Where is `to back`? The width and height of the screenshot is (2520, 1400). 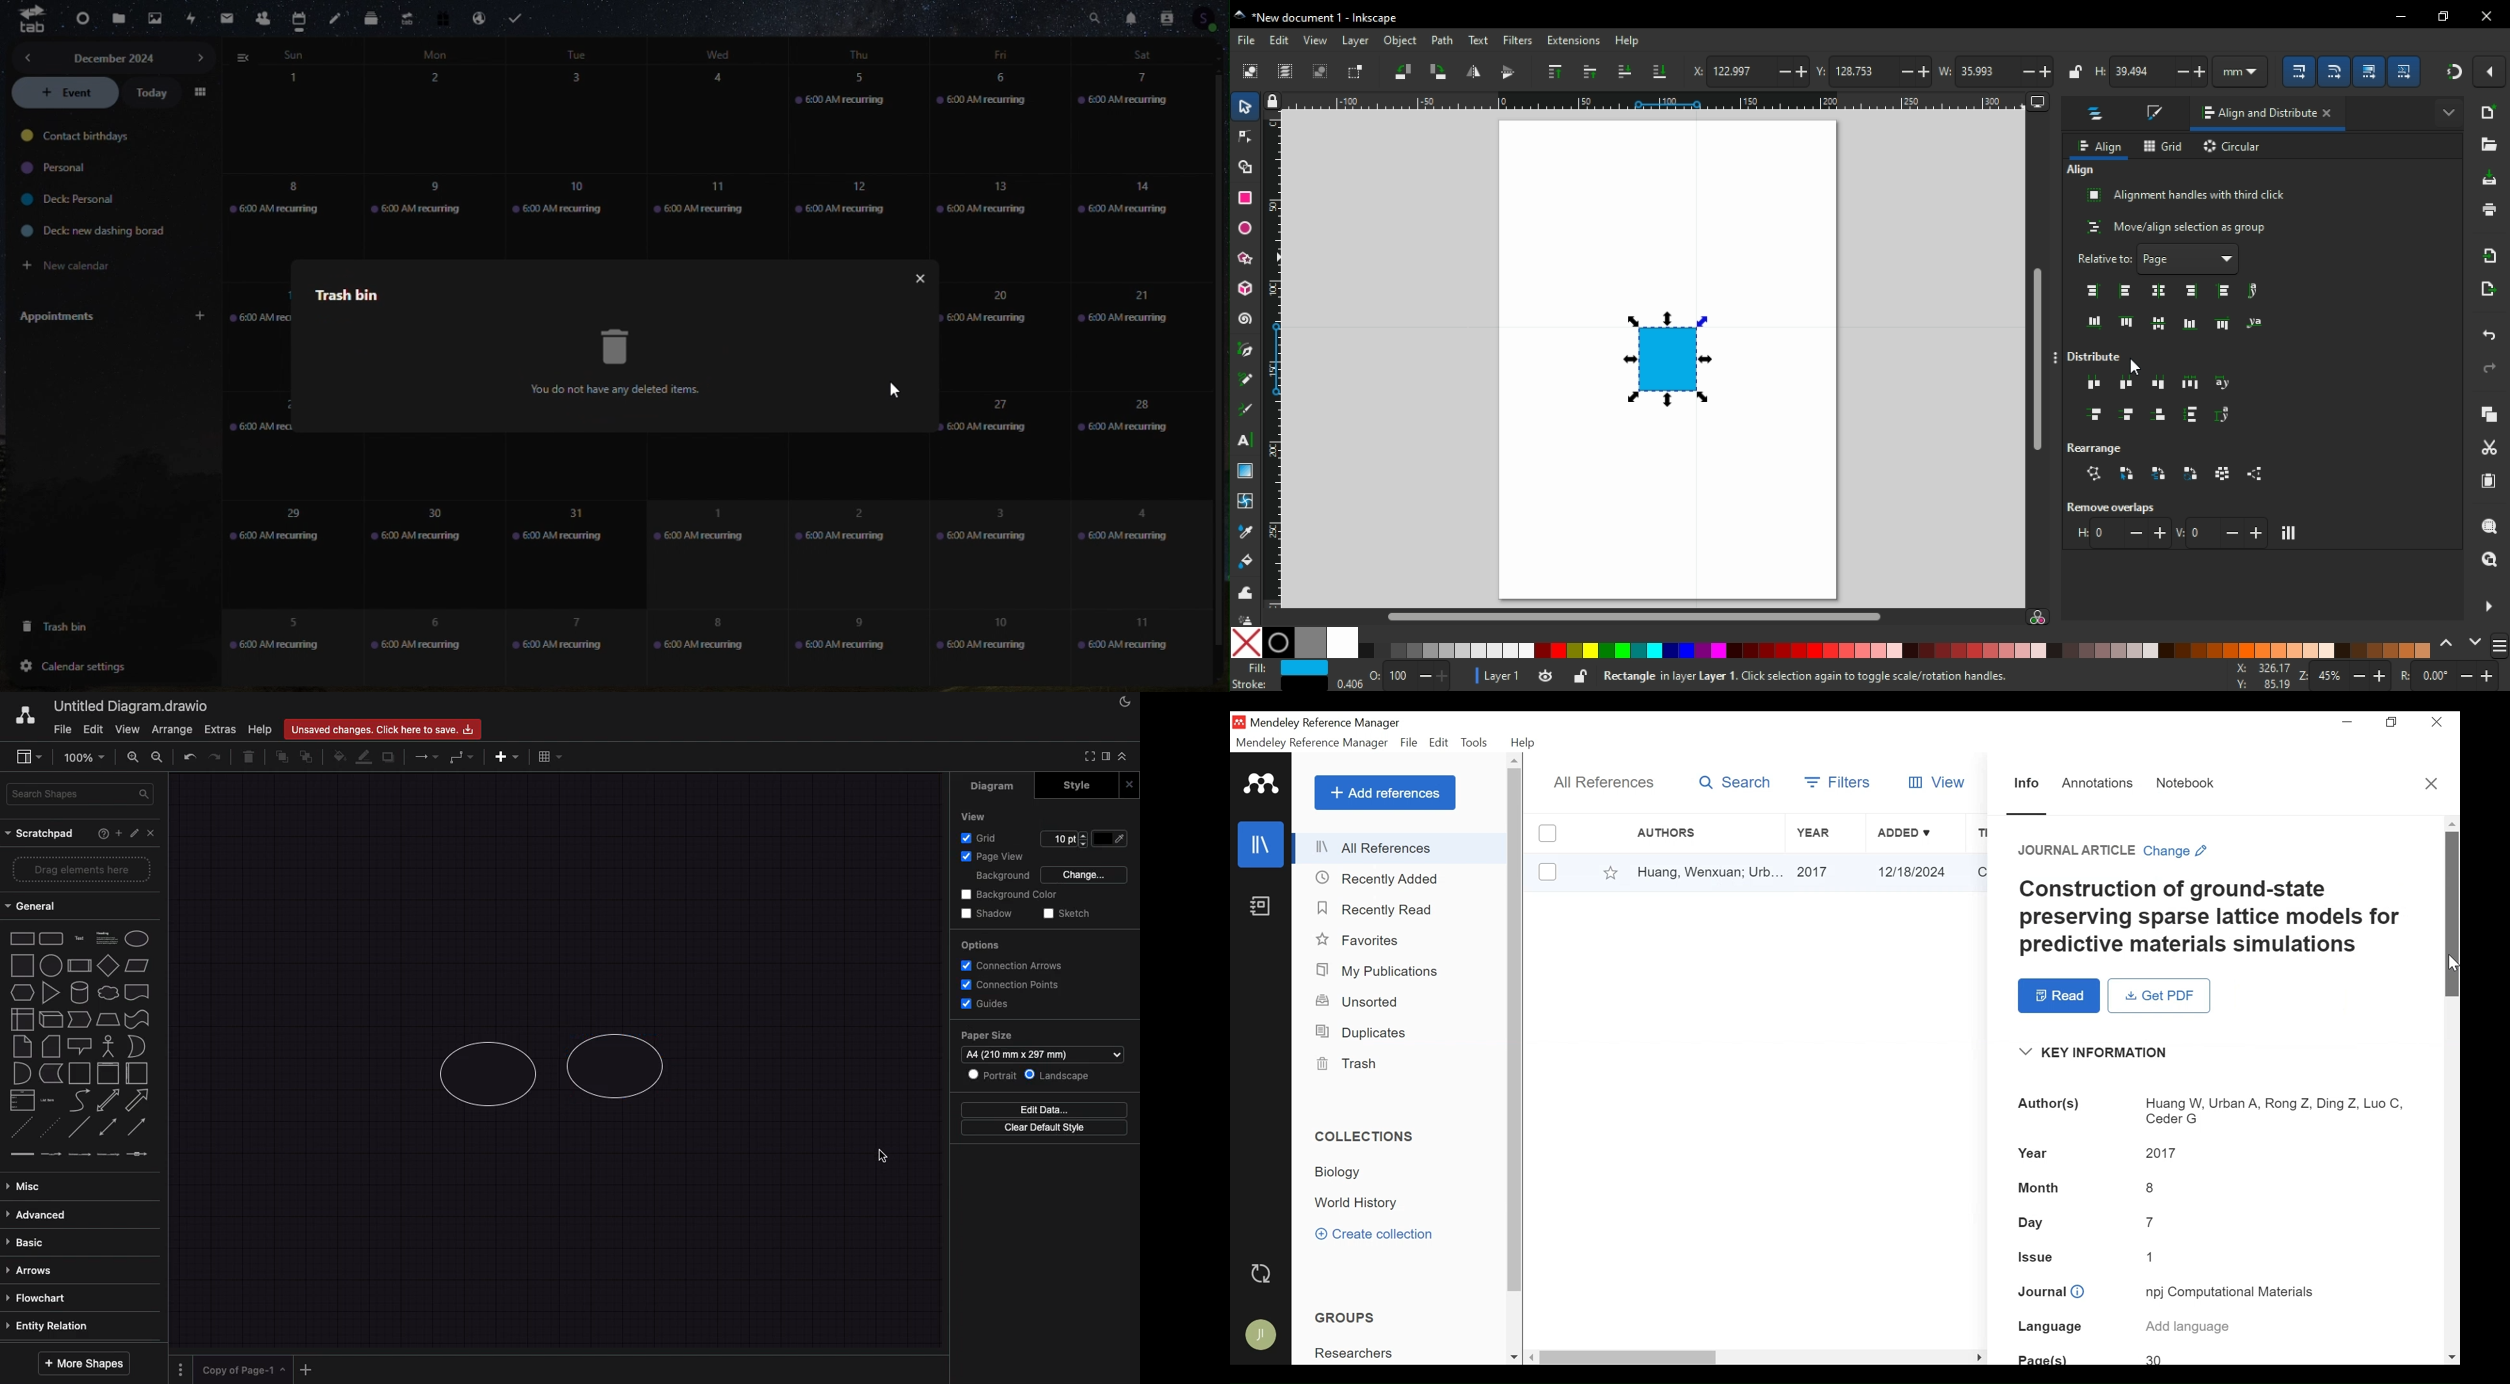
to back is located at coordinates (306, 756).